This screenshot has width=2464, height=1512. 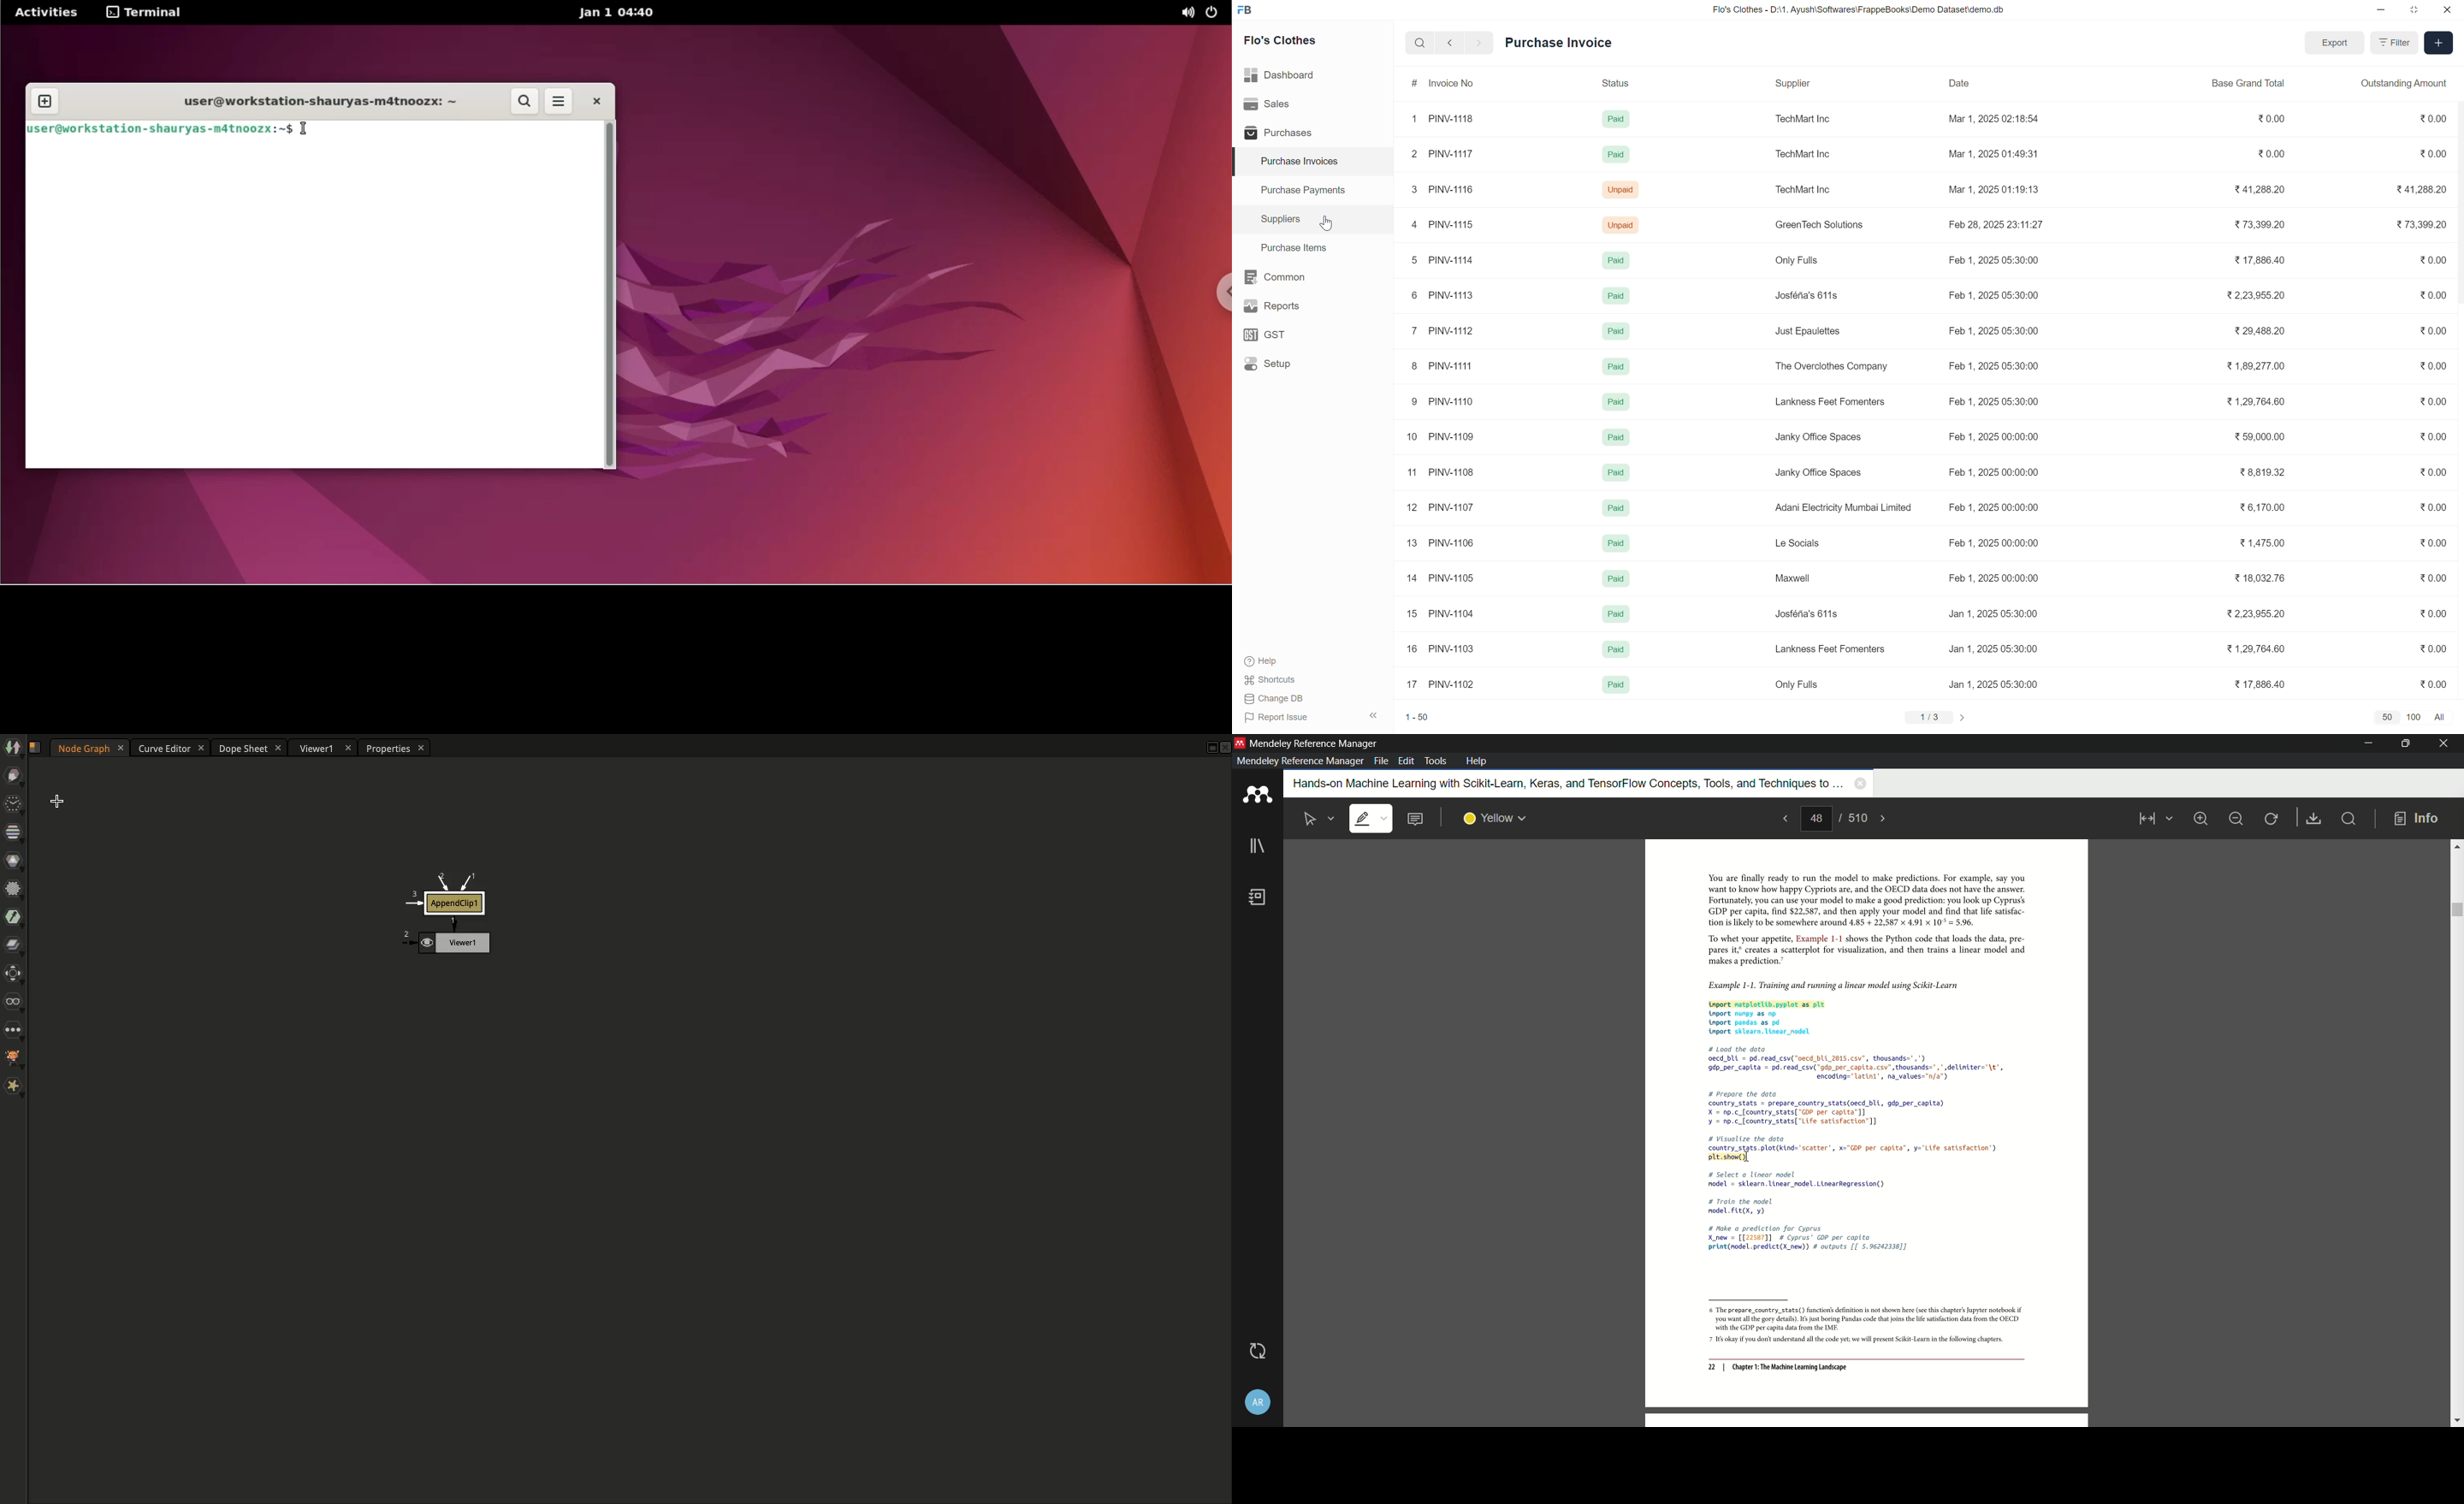 What do you see at coordinates (1279, 40) in the screenshot?
I see `Flo's Clothes` at bounding box center [1279, 40].